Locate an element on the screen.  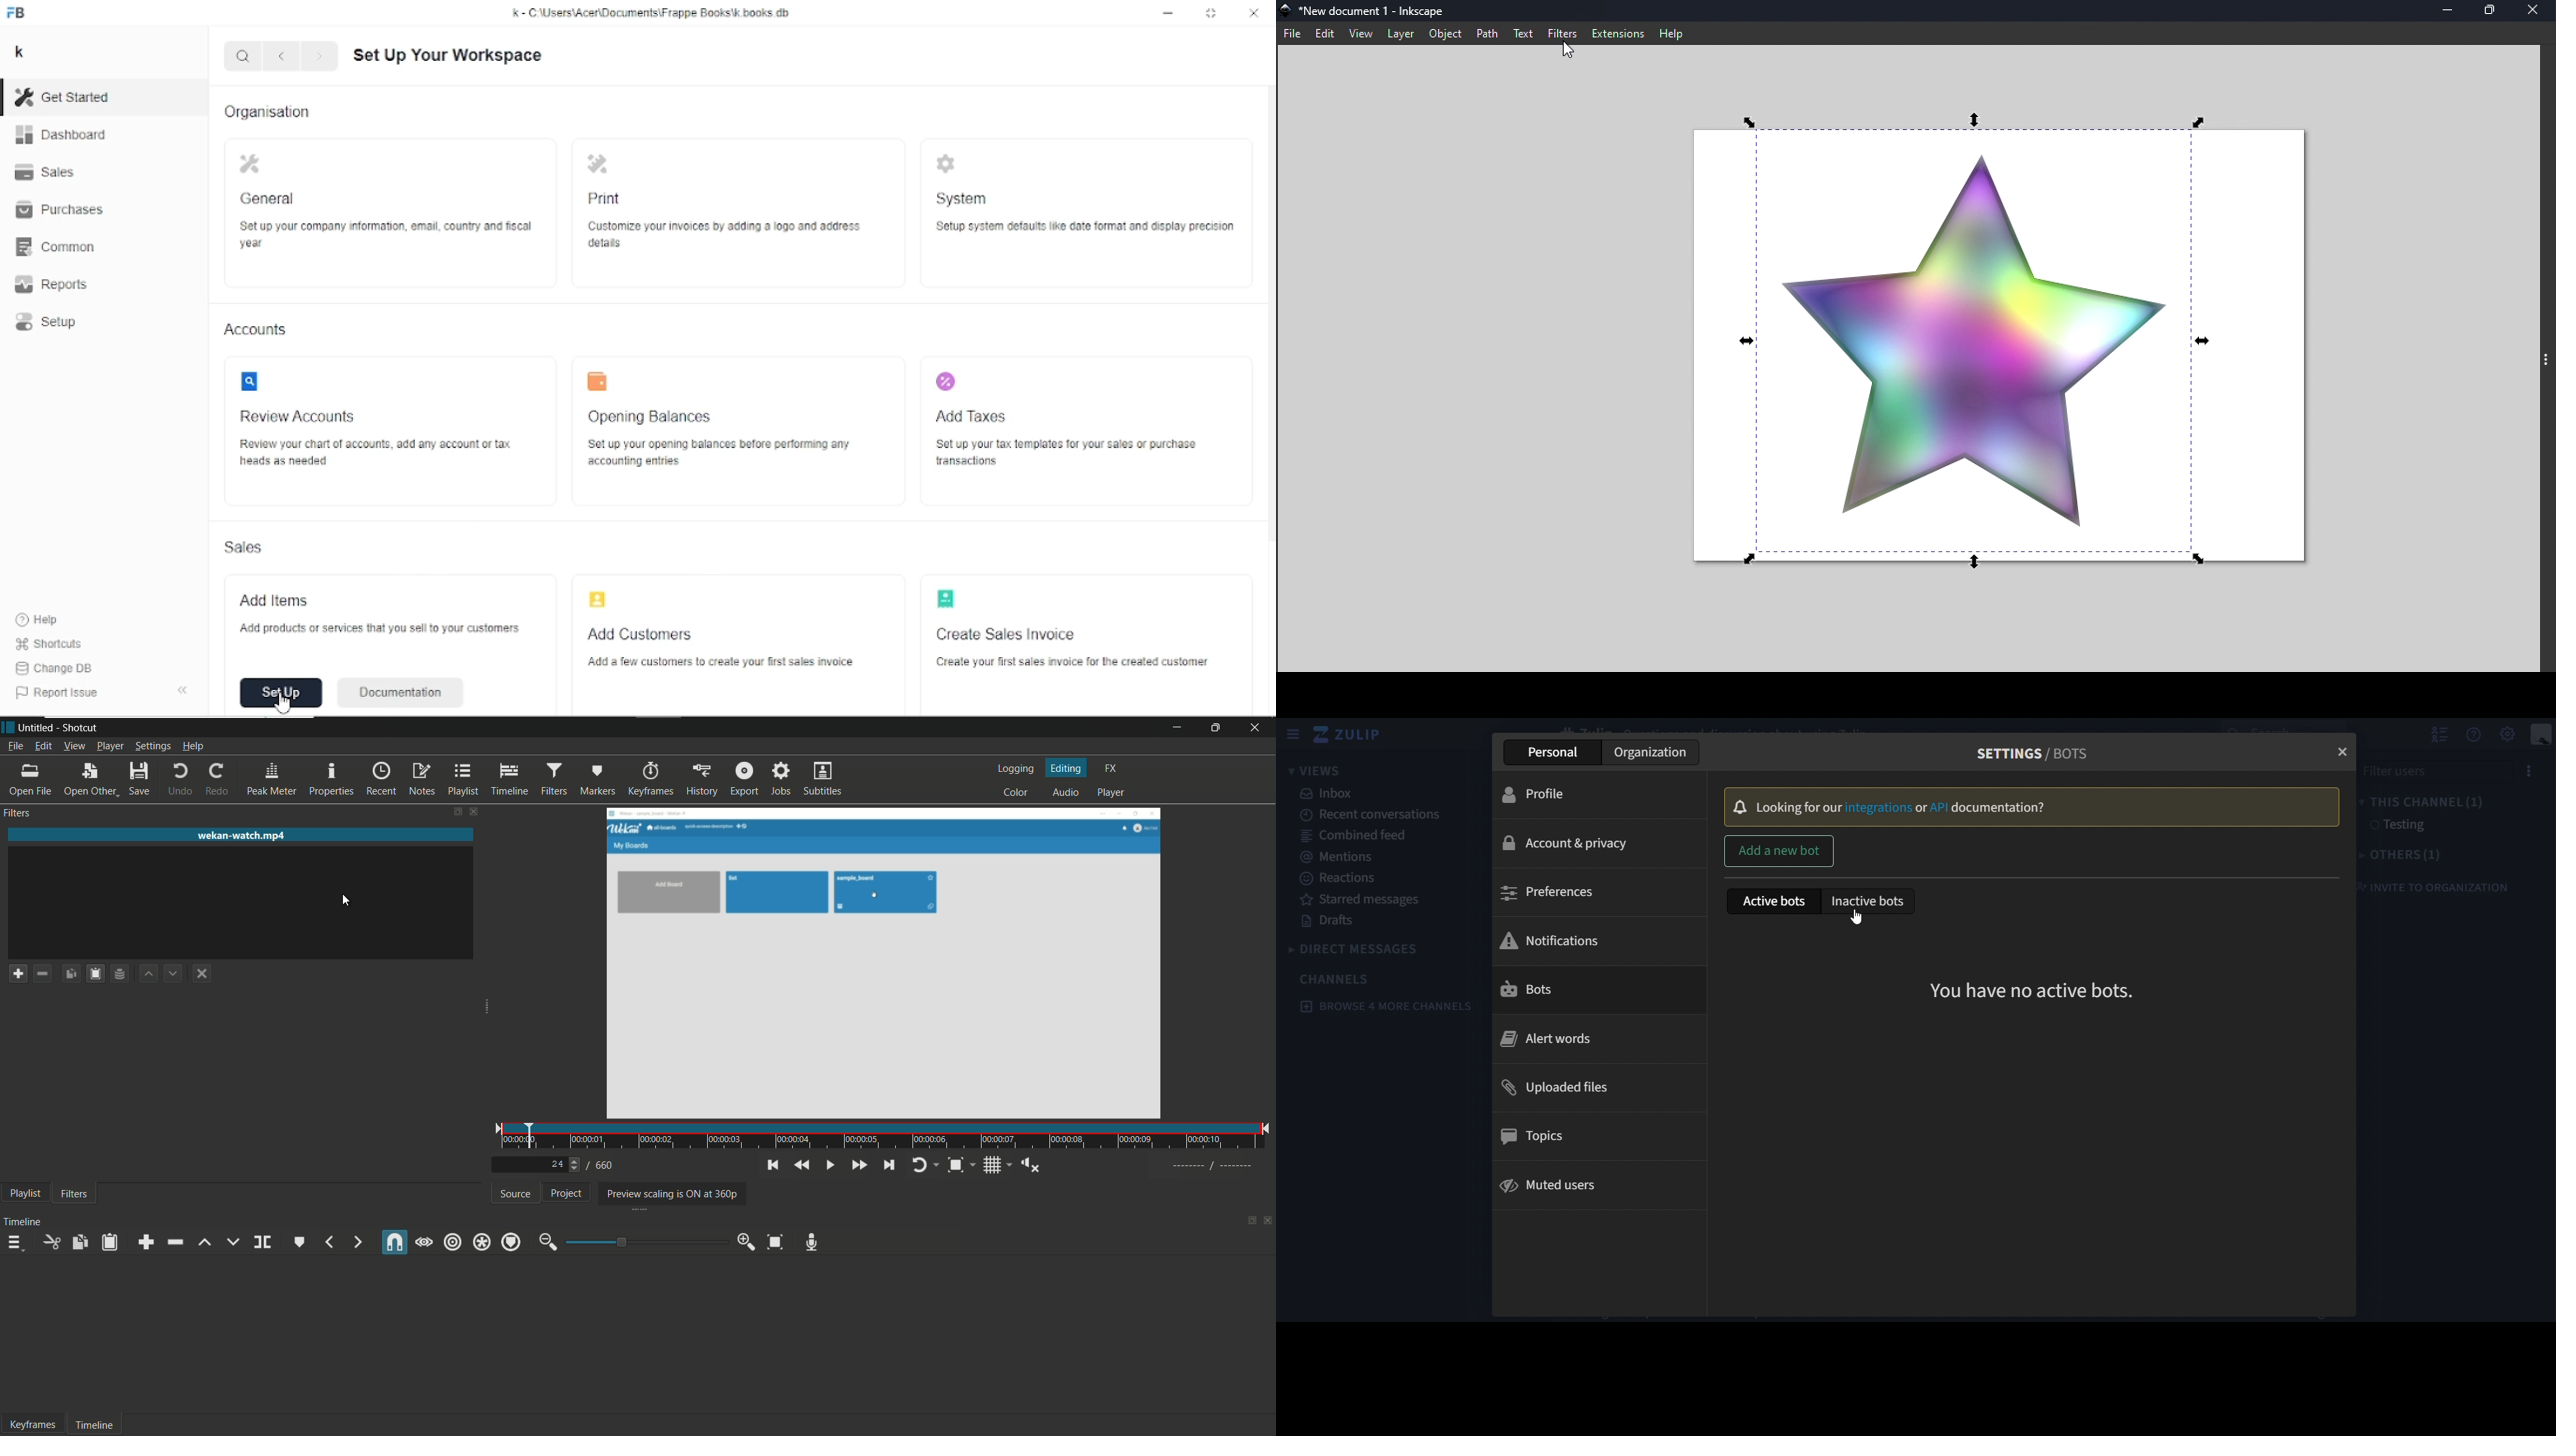
Sales is located at coordinates (51, 174).